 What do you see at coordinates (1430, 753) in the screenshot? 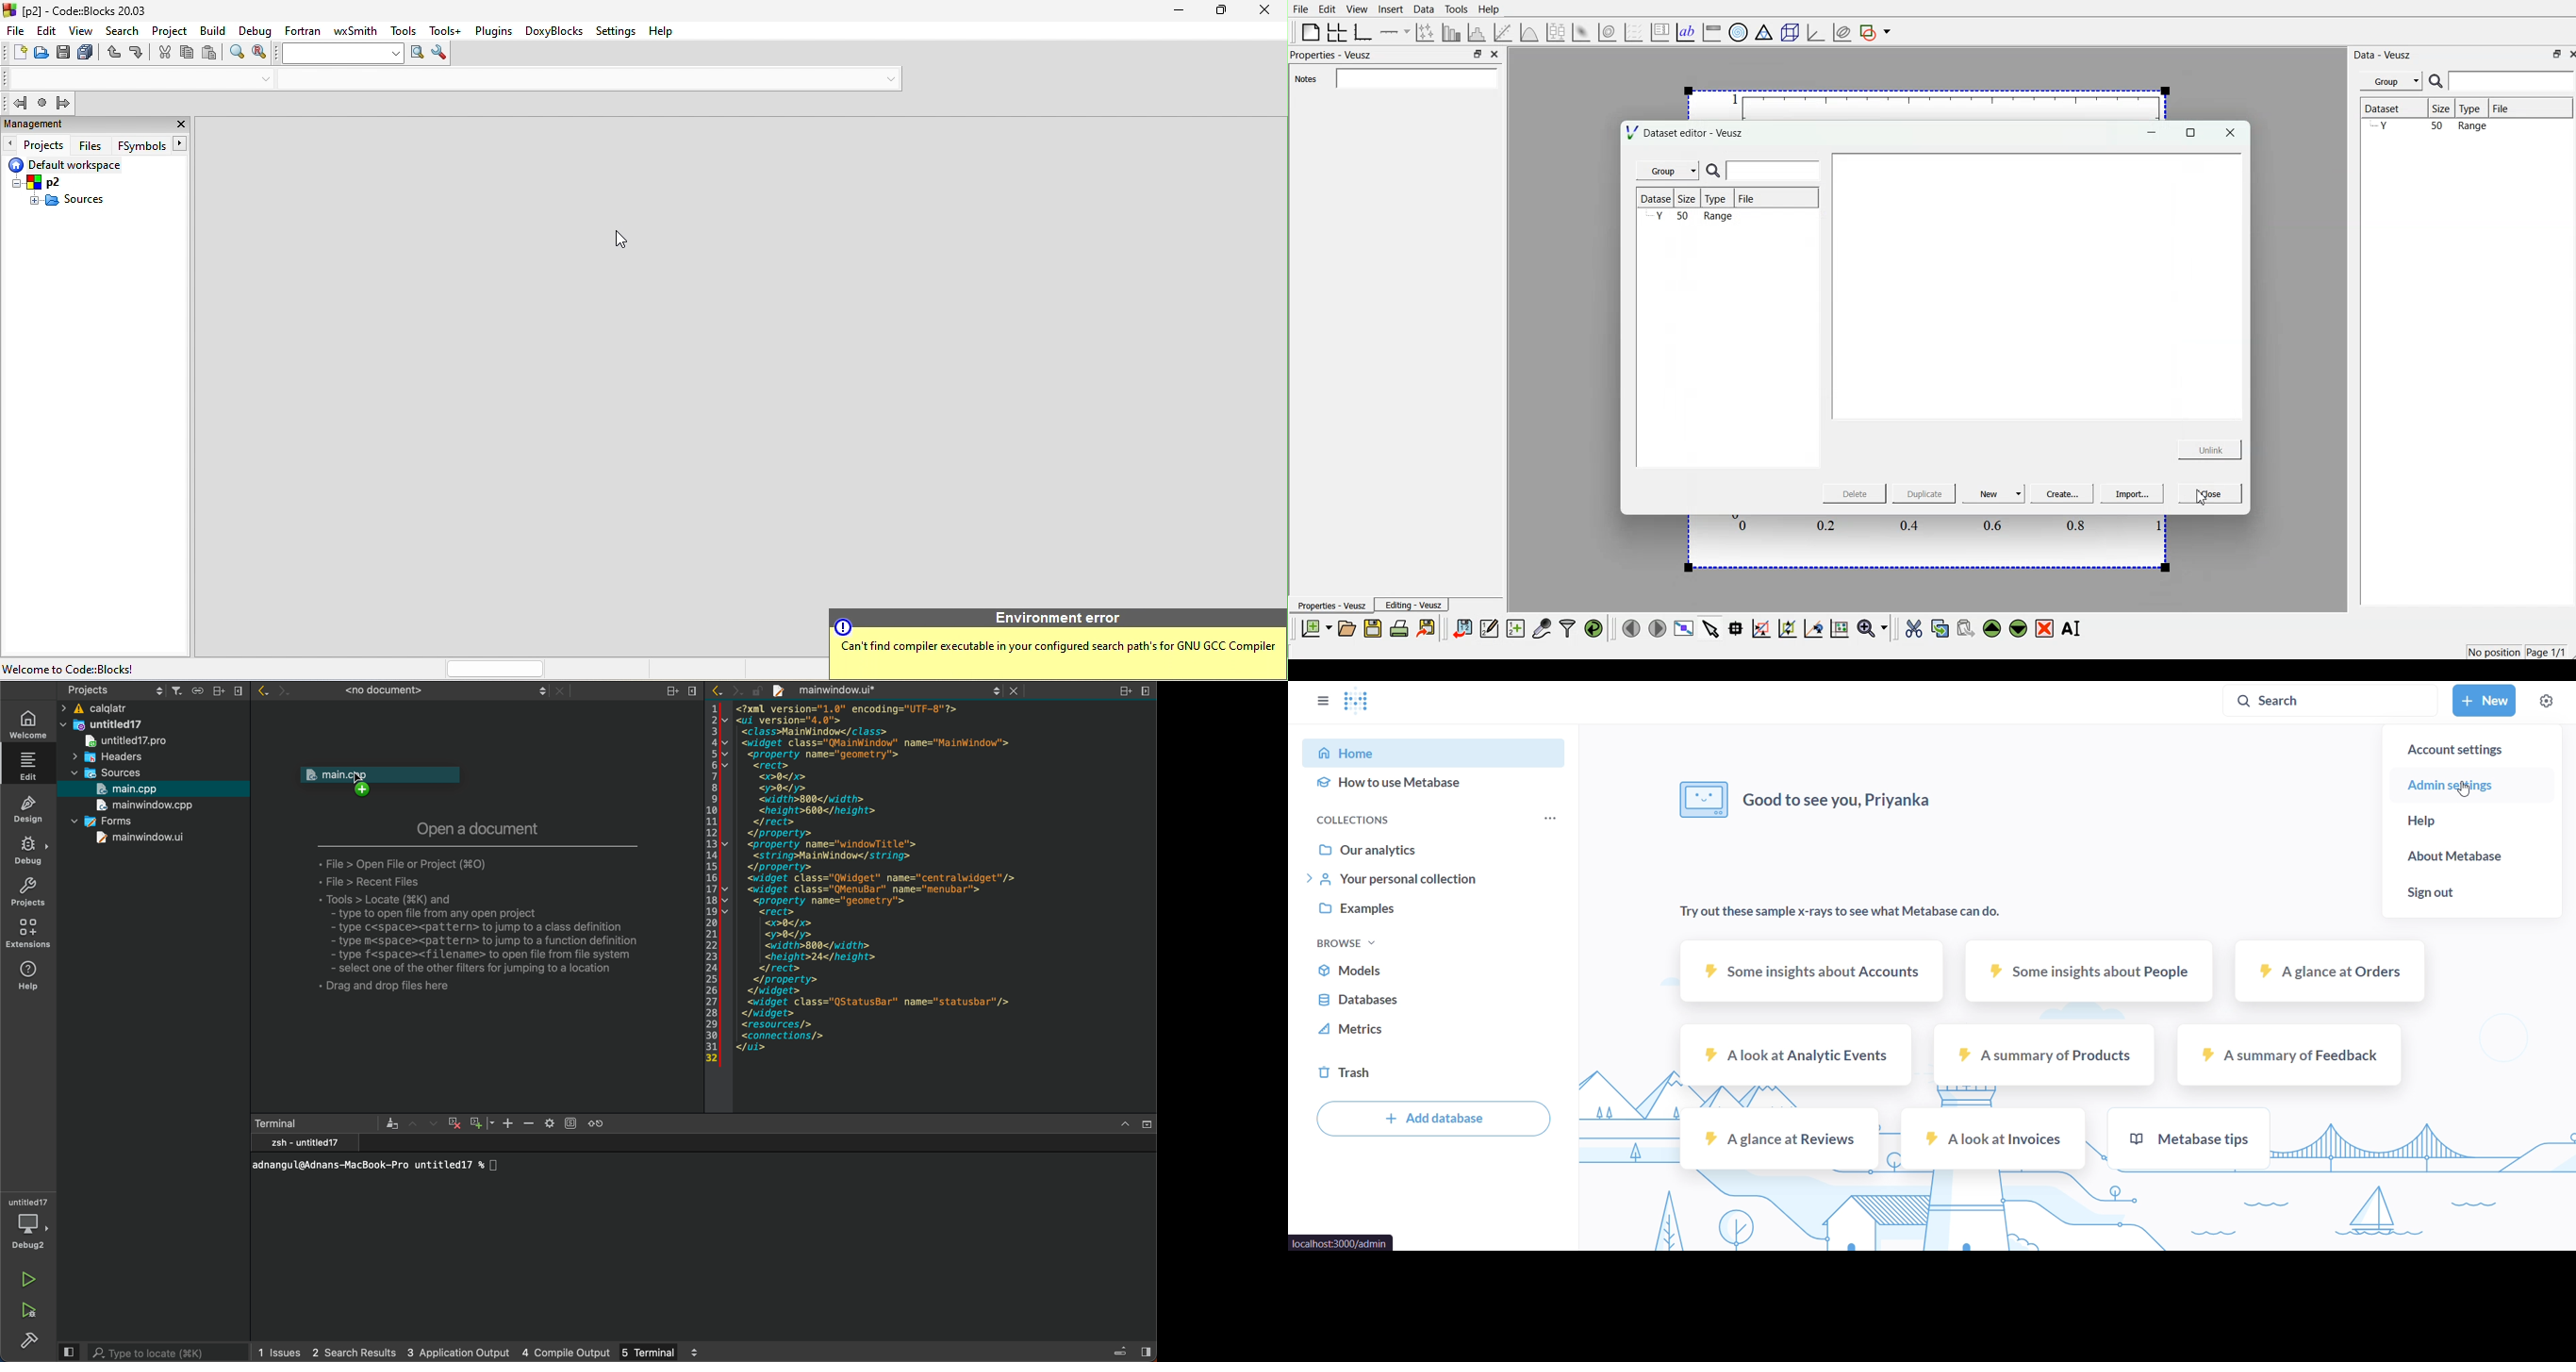
I see `home` at bounding box center [1430, 753].